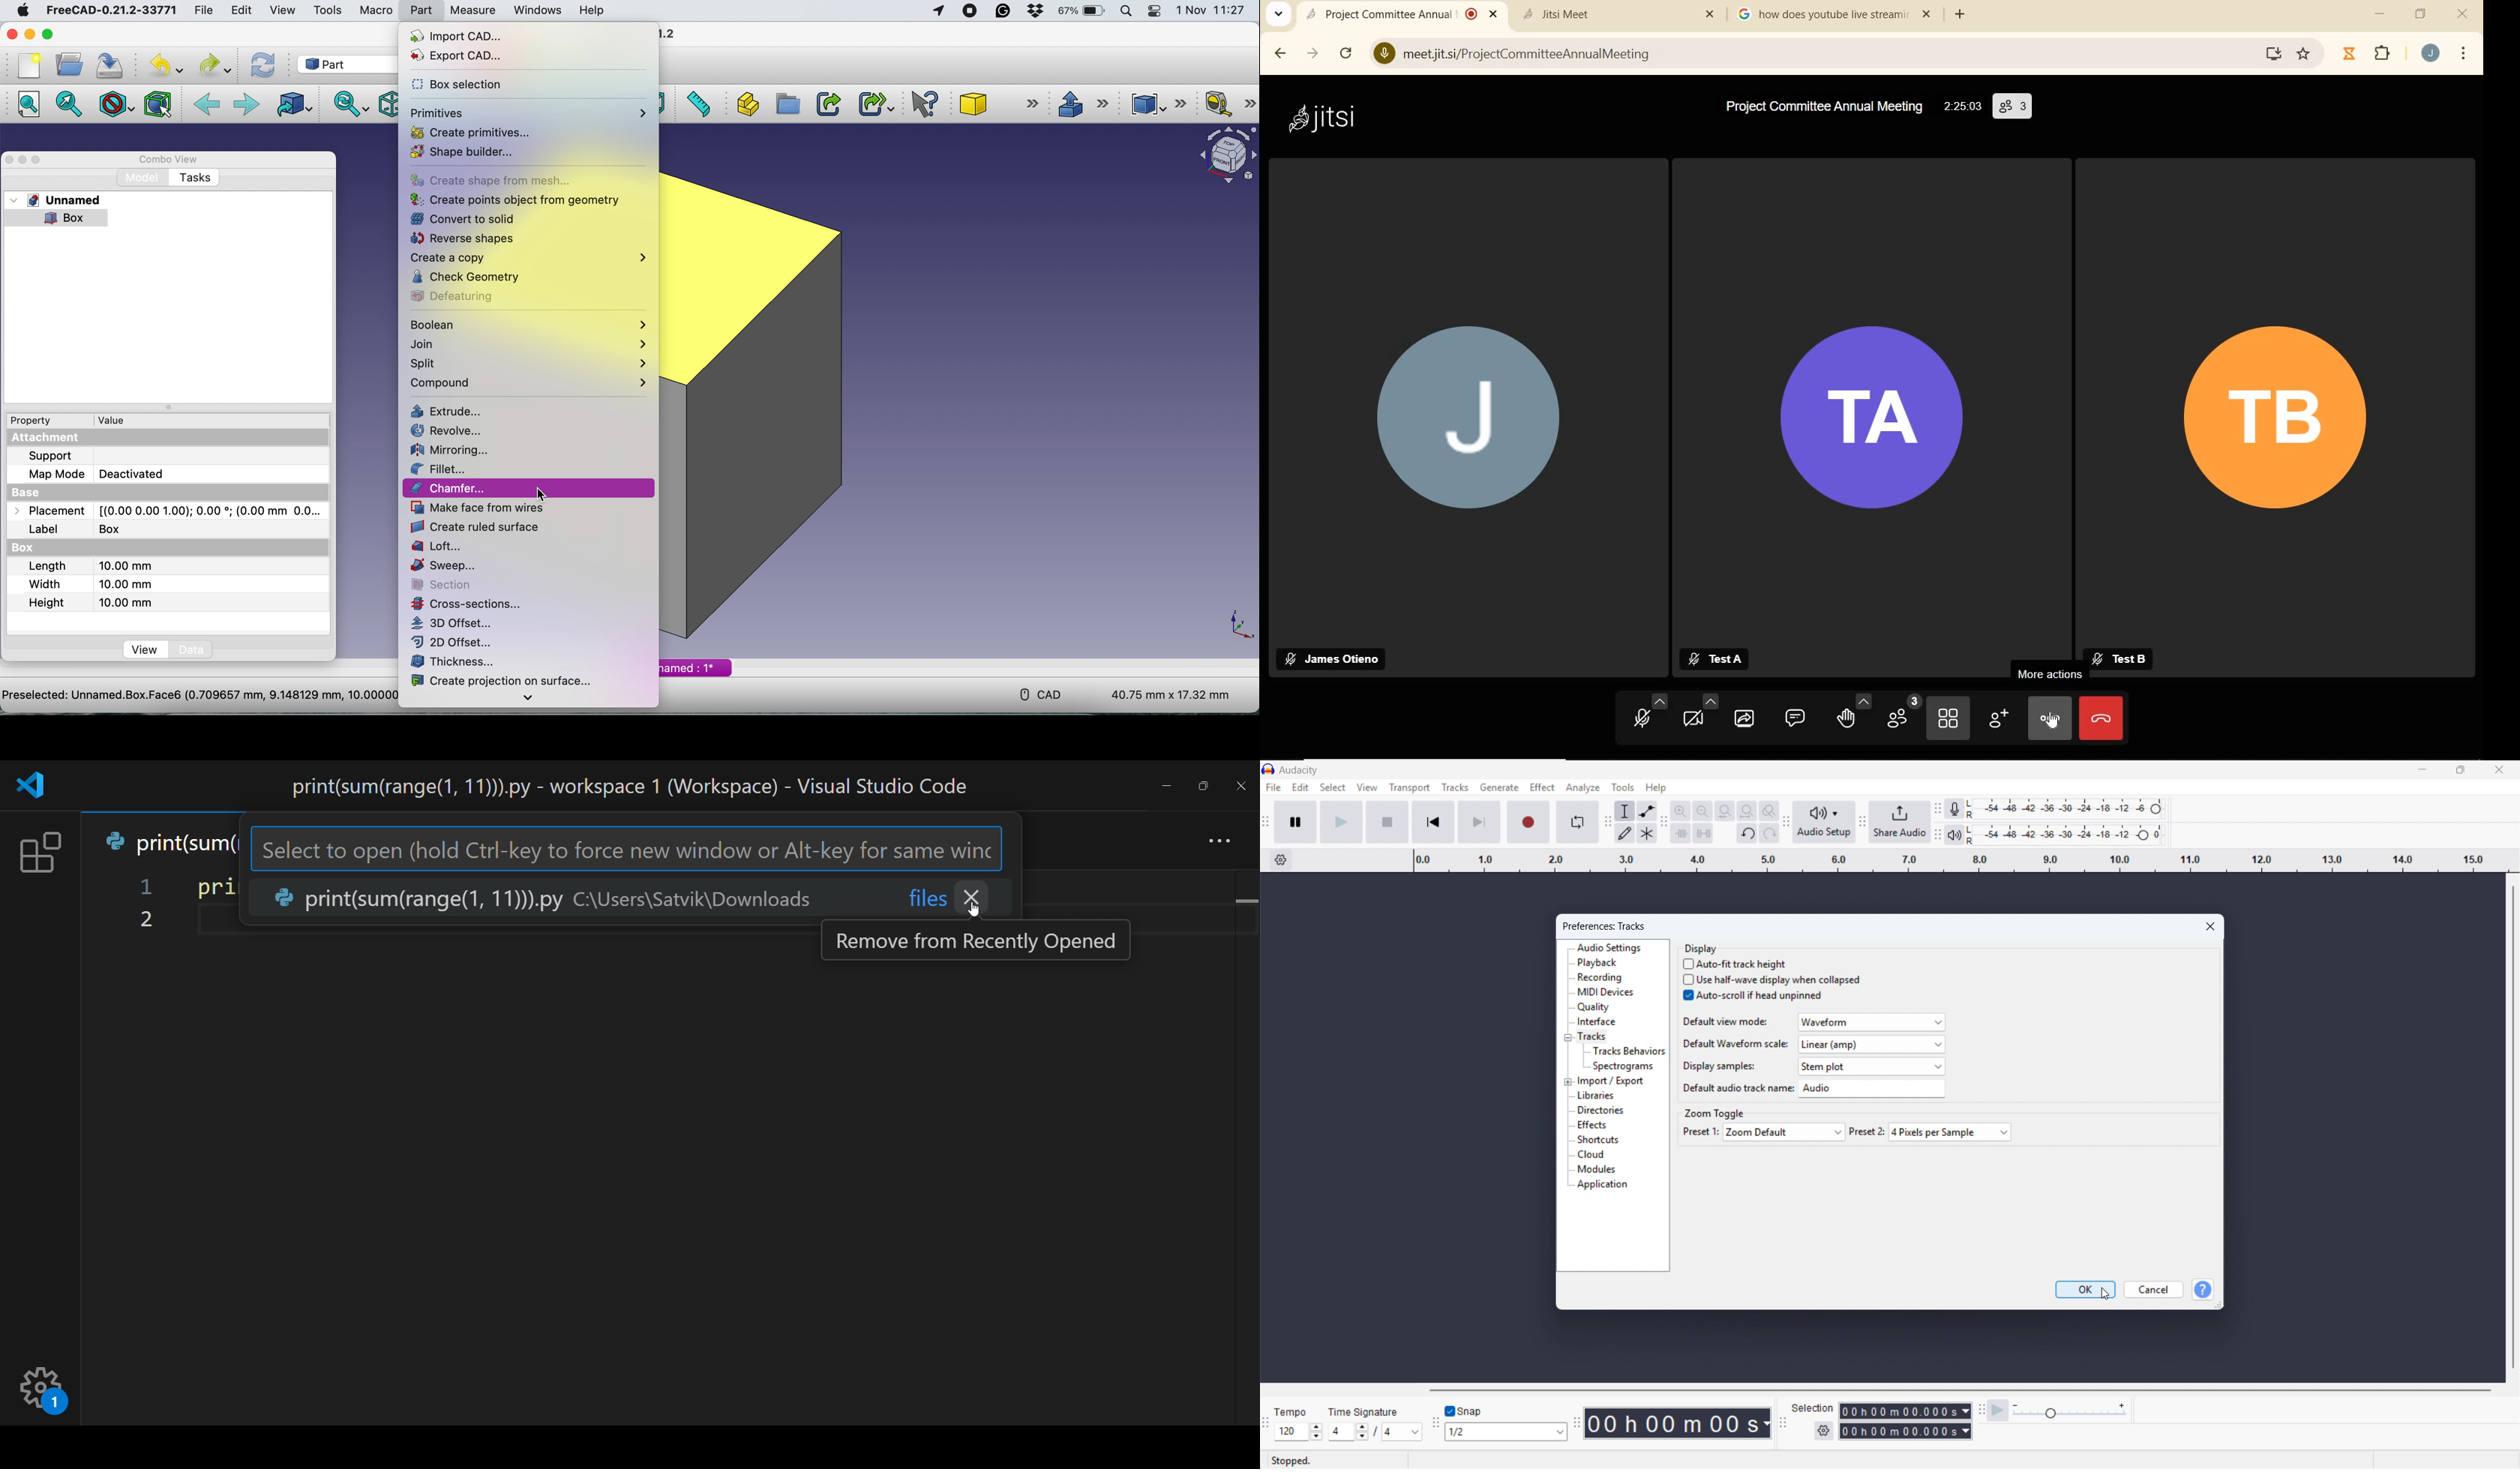  What do you see at coordinates (1376, 1422) in the screenshot?
I see `set time signature` at bounding box center [1376, 1422].